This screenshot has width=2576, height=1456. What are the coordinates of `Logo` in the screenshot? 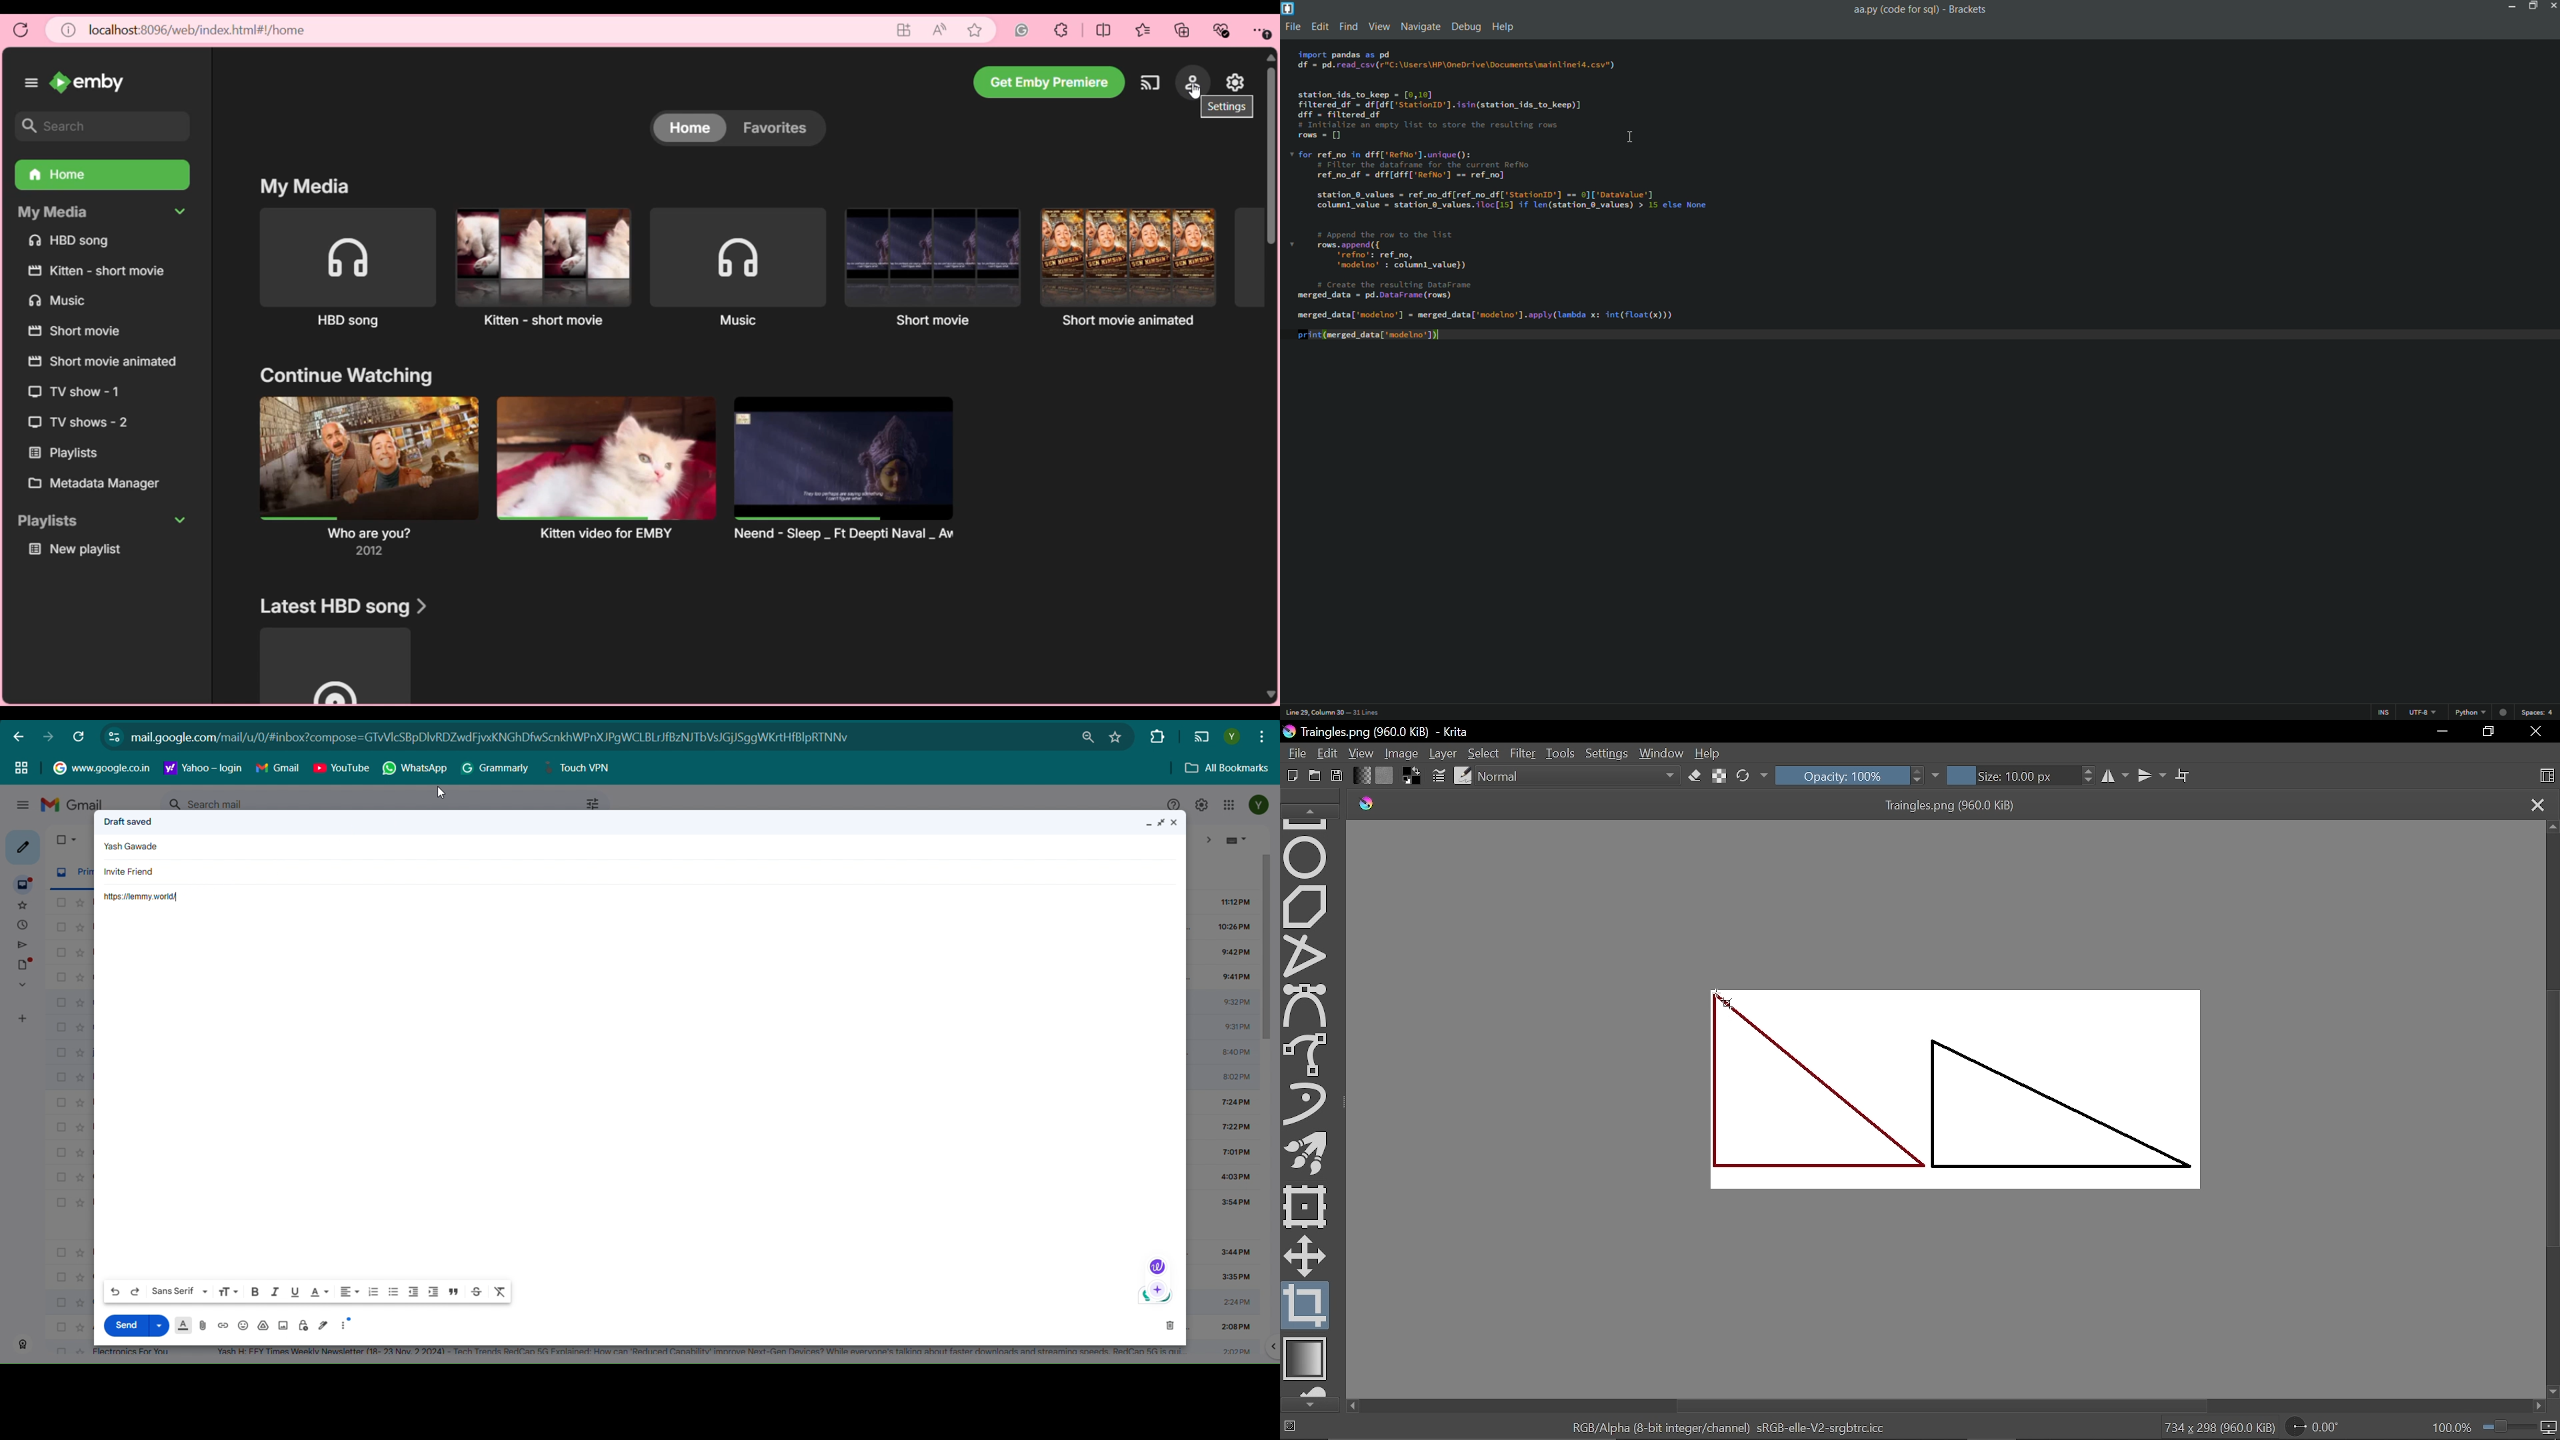 It's located at (1155, 1297).